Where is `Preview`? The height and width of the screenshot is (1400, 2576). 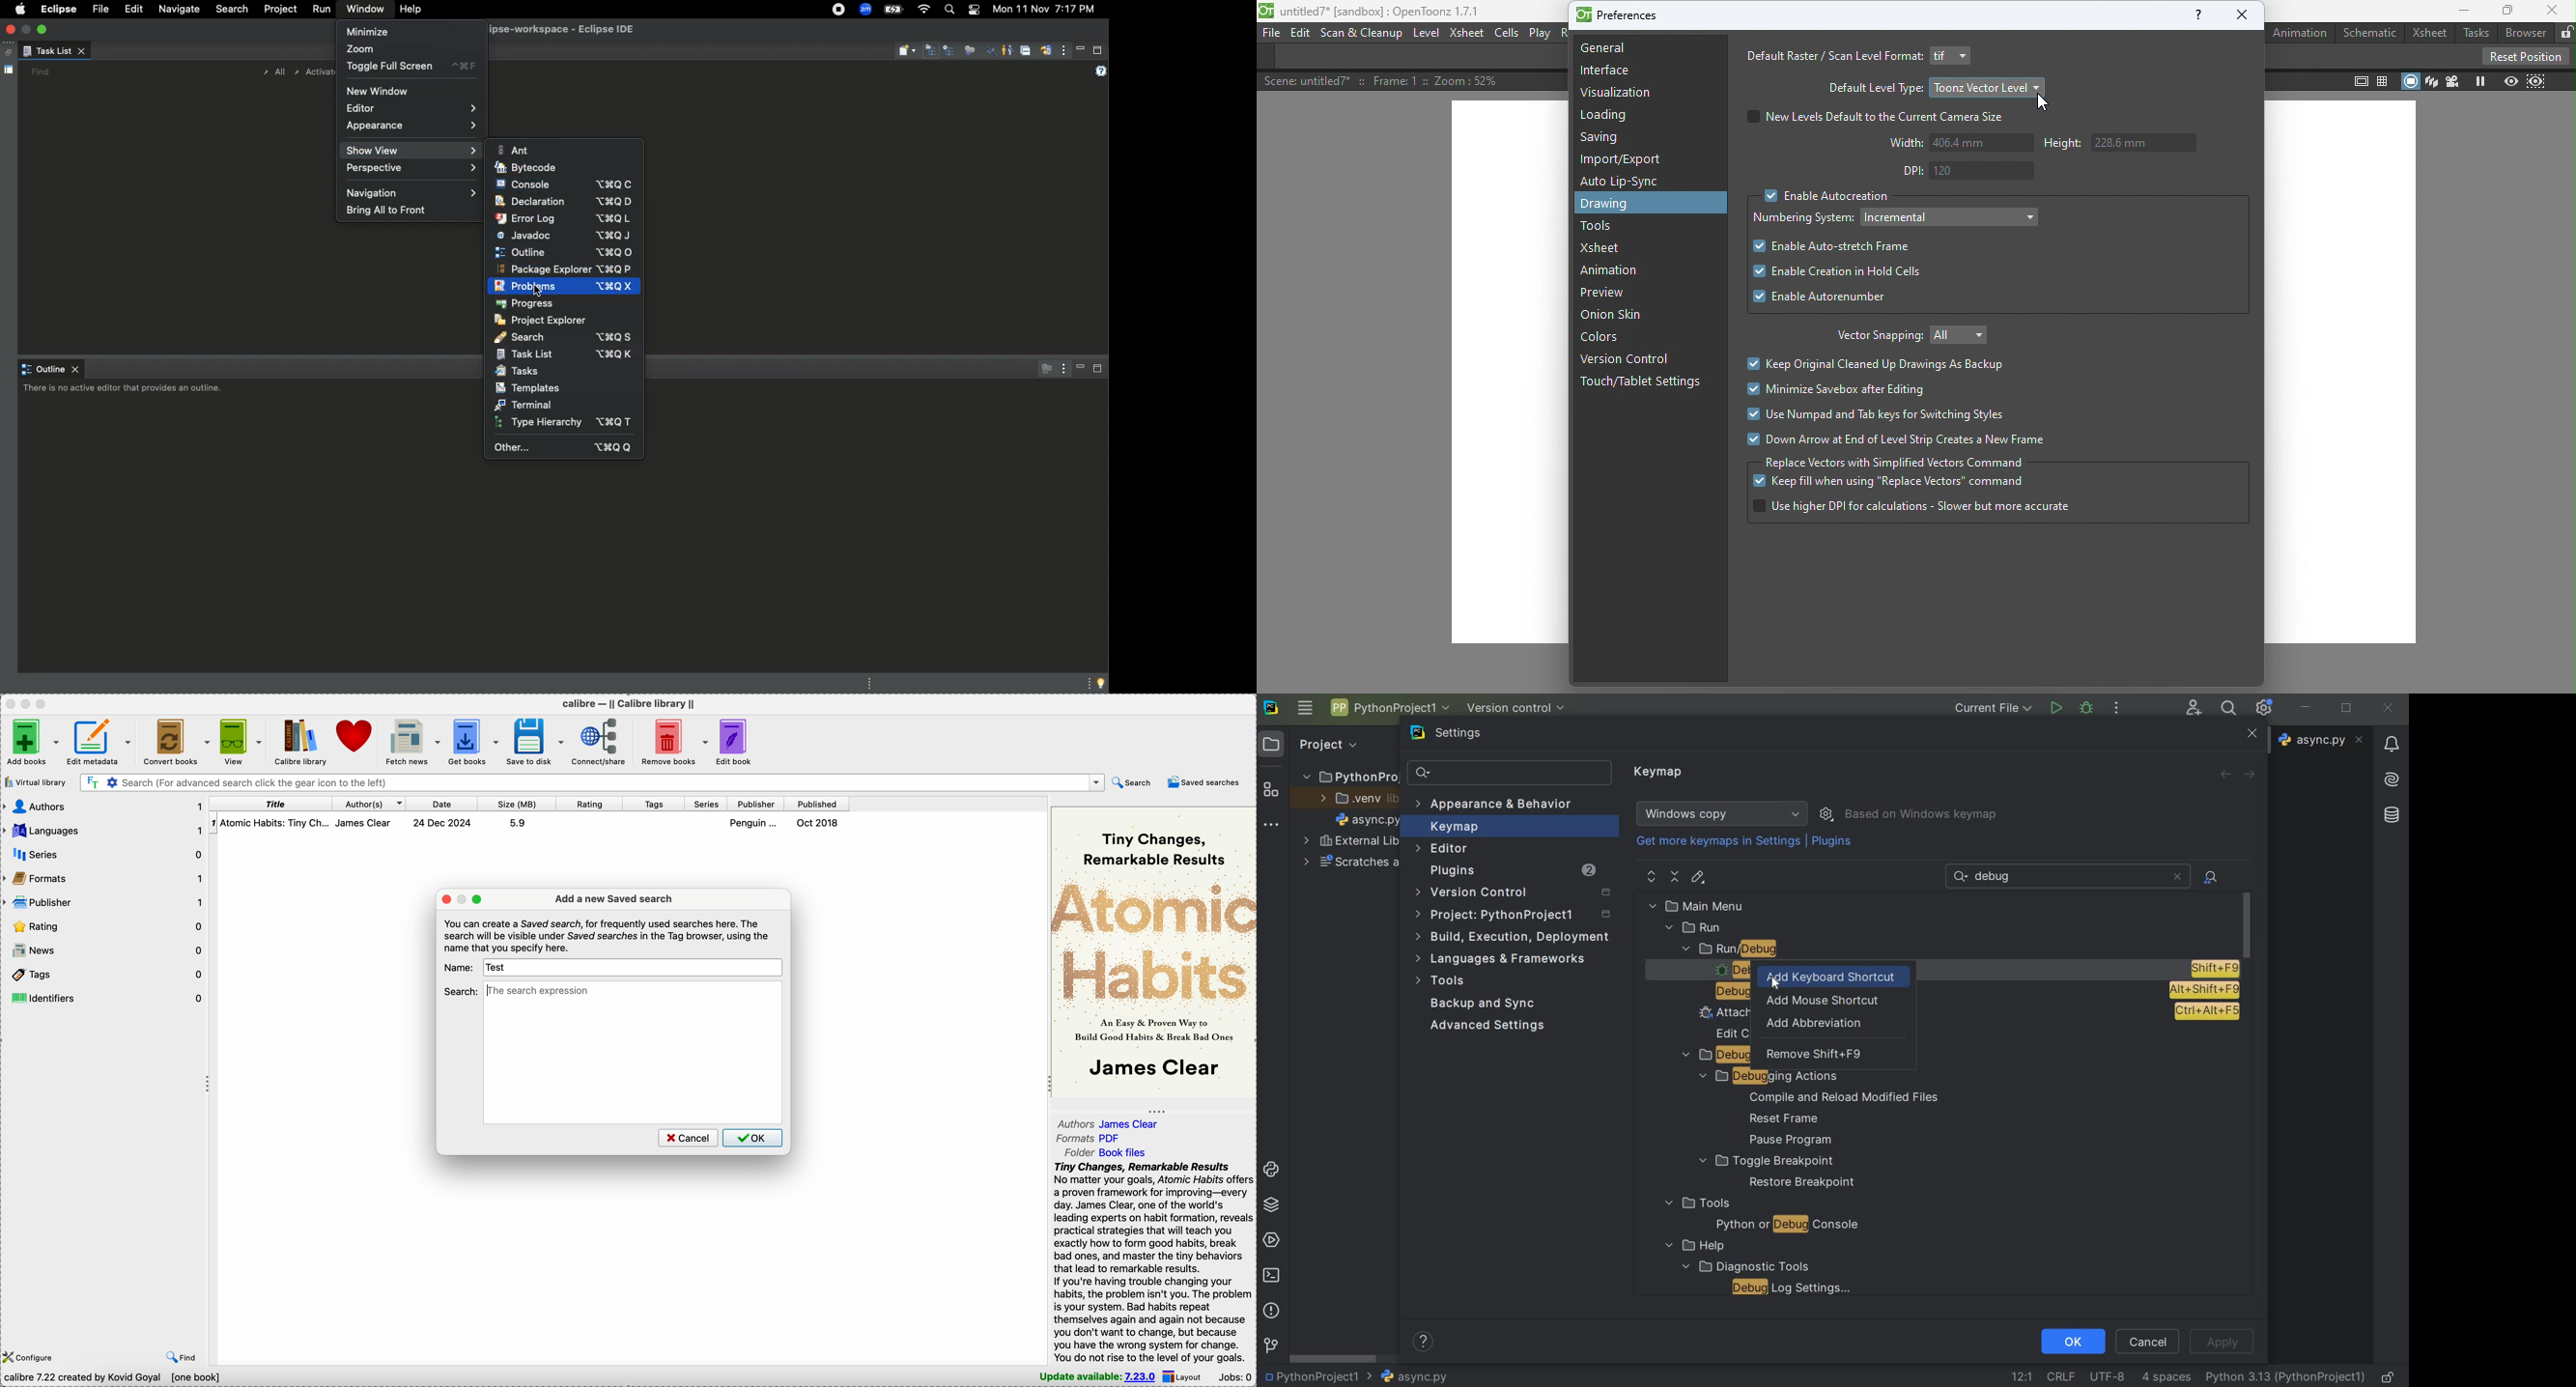 Preview is located at coordinates (1602, 292).